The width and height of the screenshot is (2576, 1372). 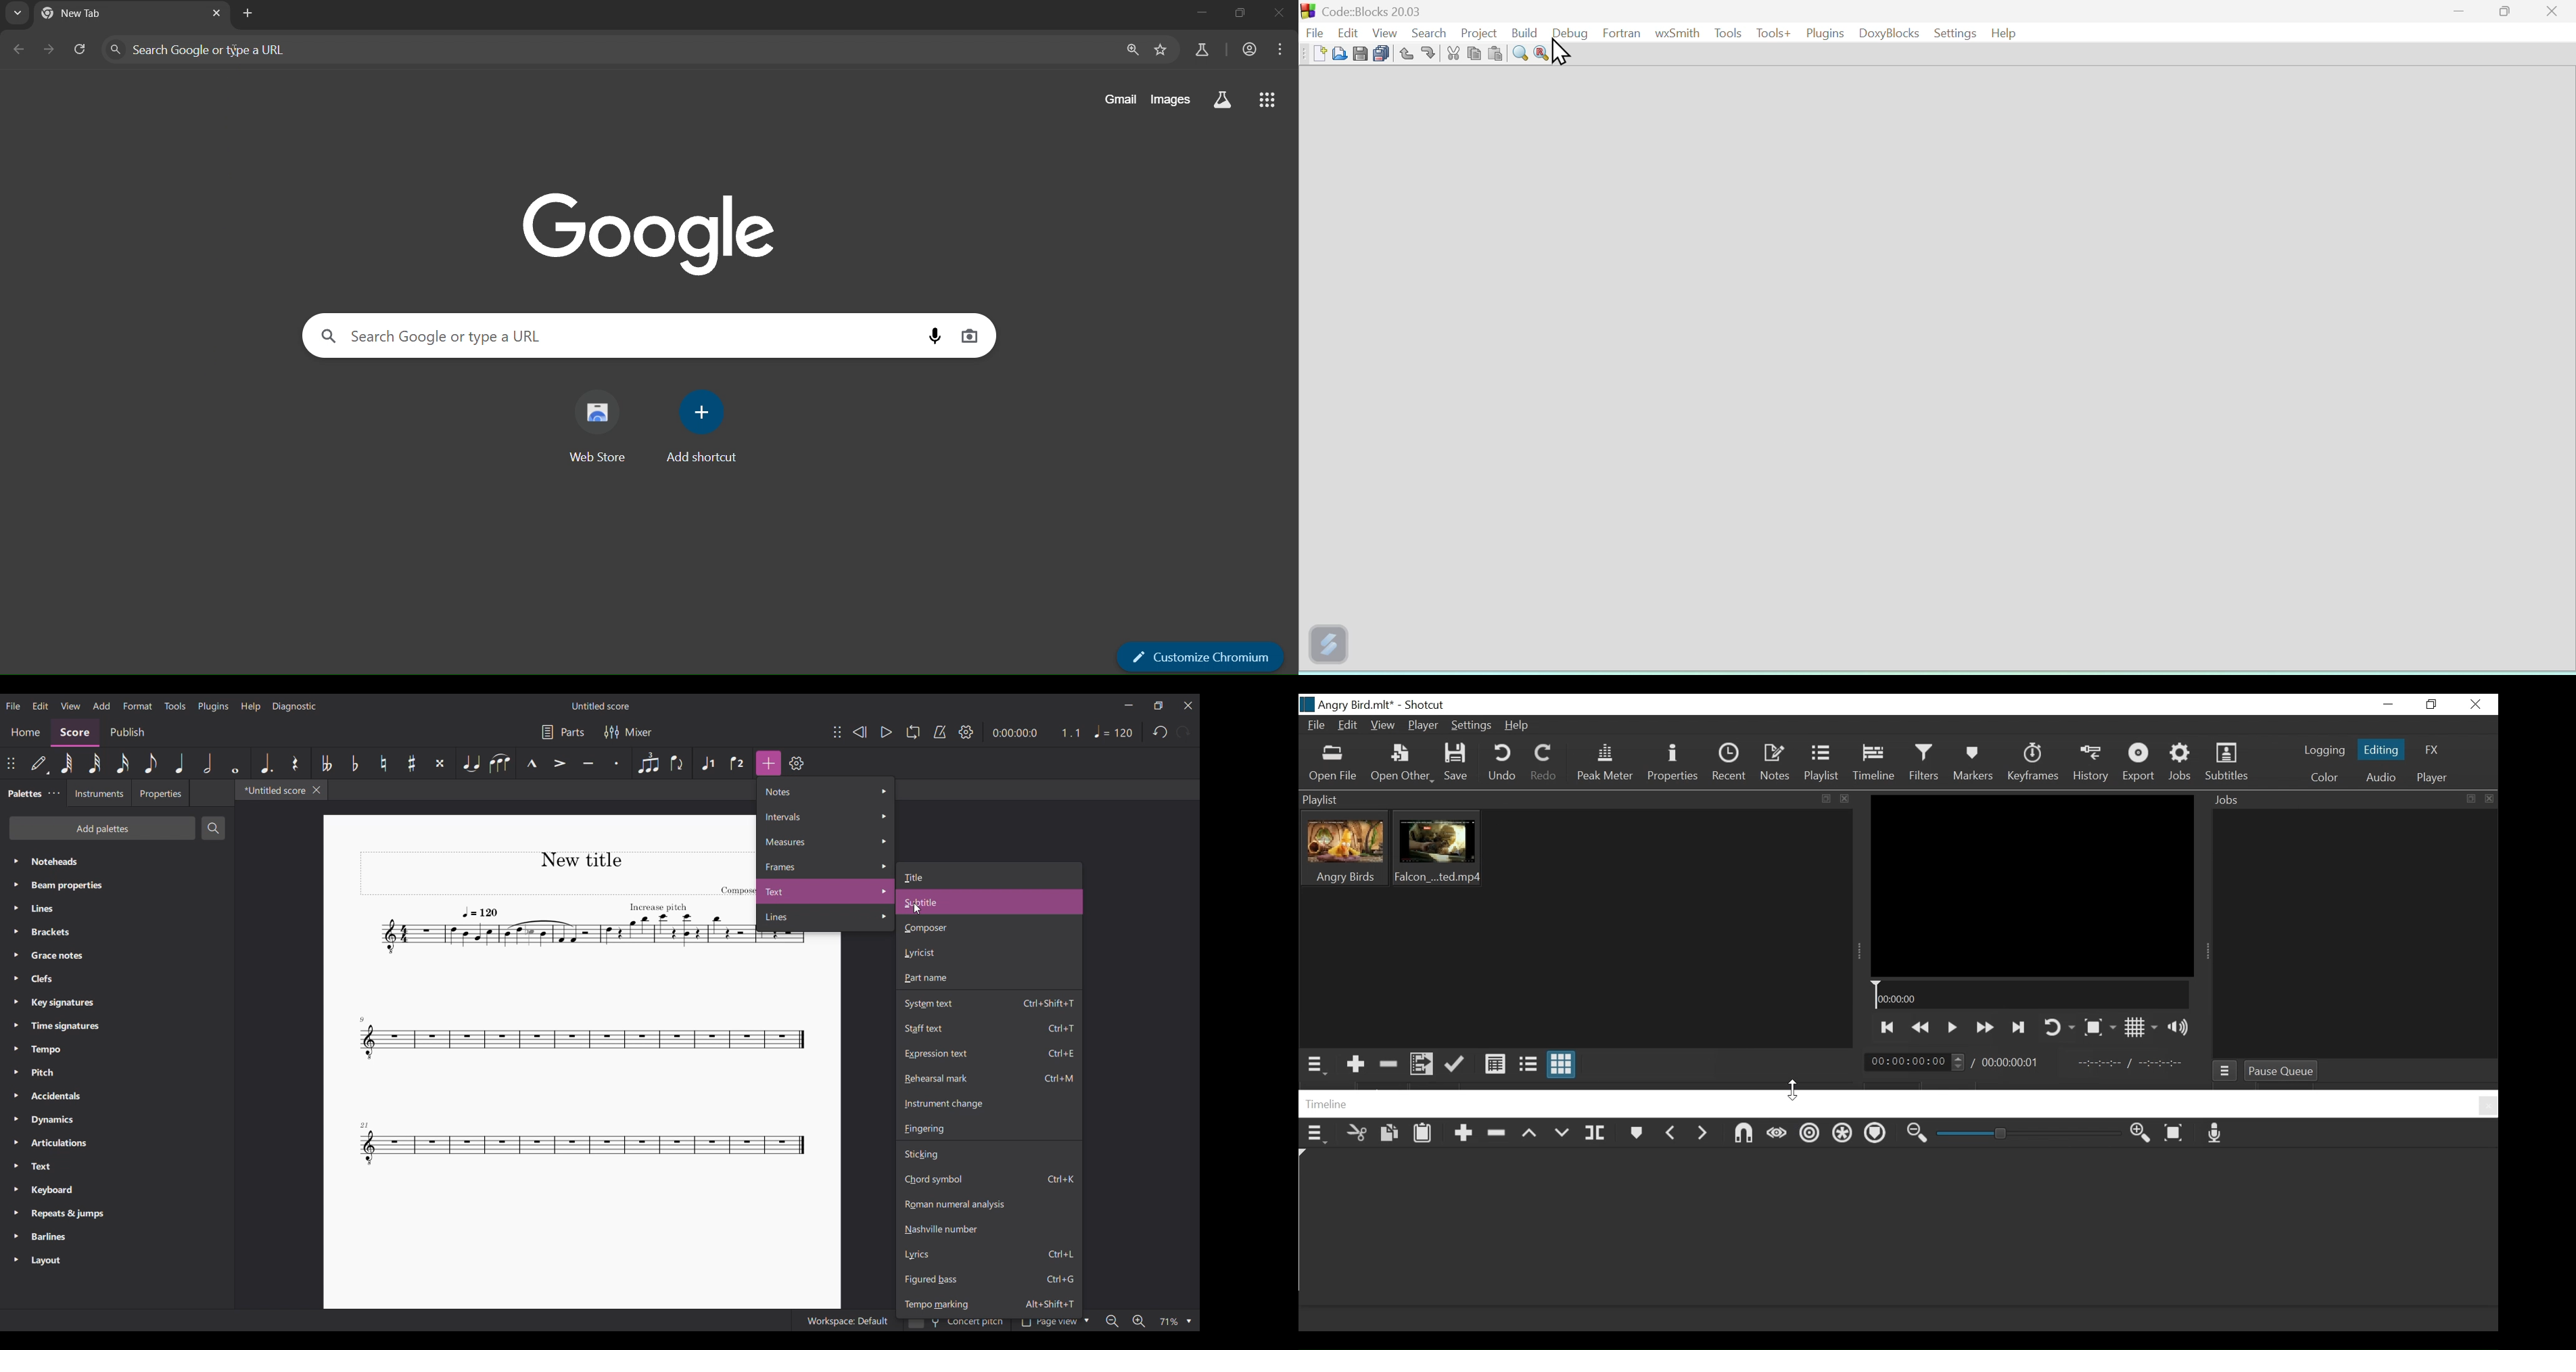 I want to click on Add the Source to the playlist, so click(x=1355, y=1064).